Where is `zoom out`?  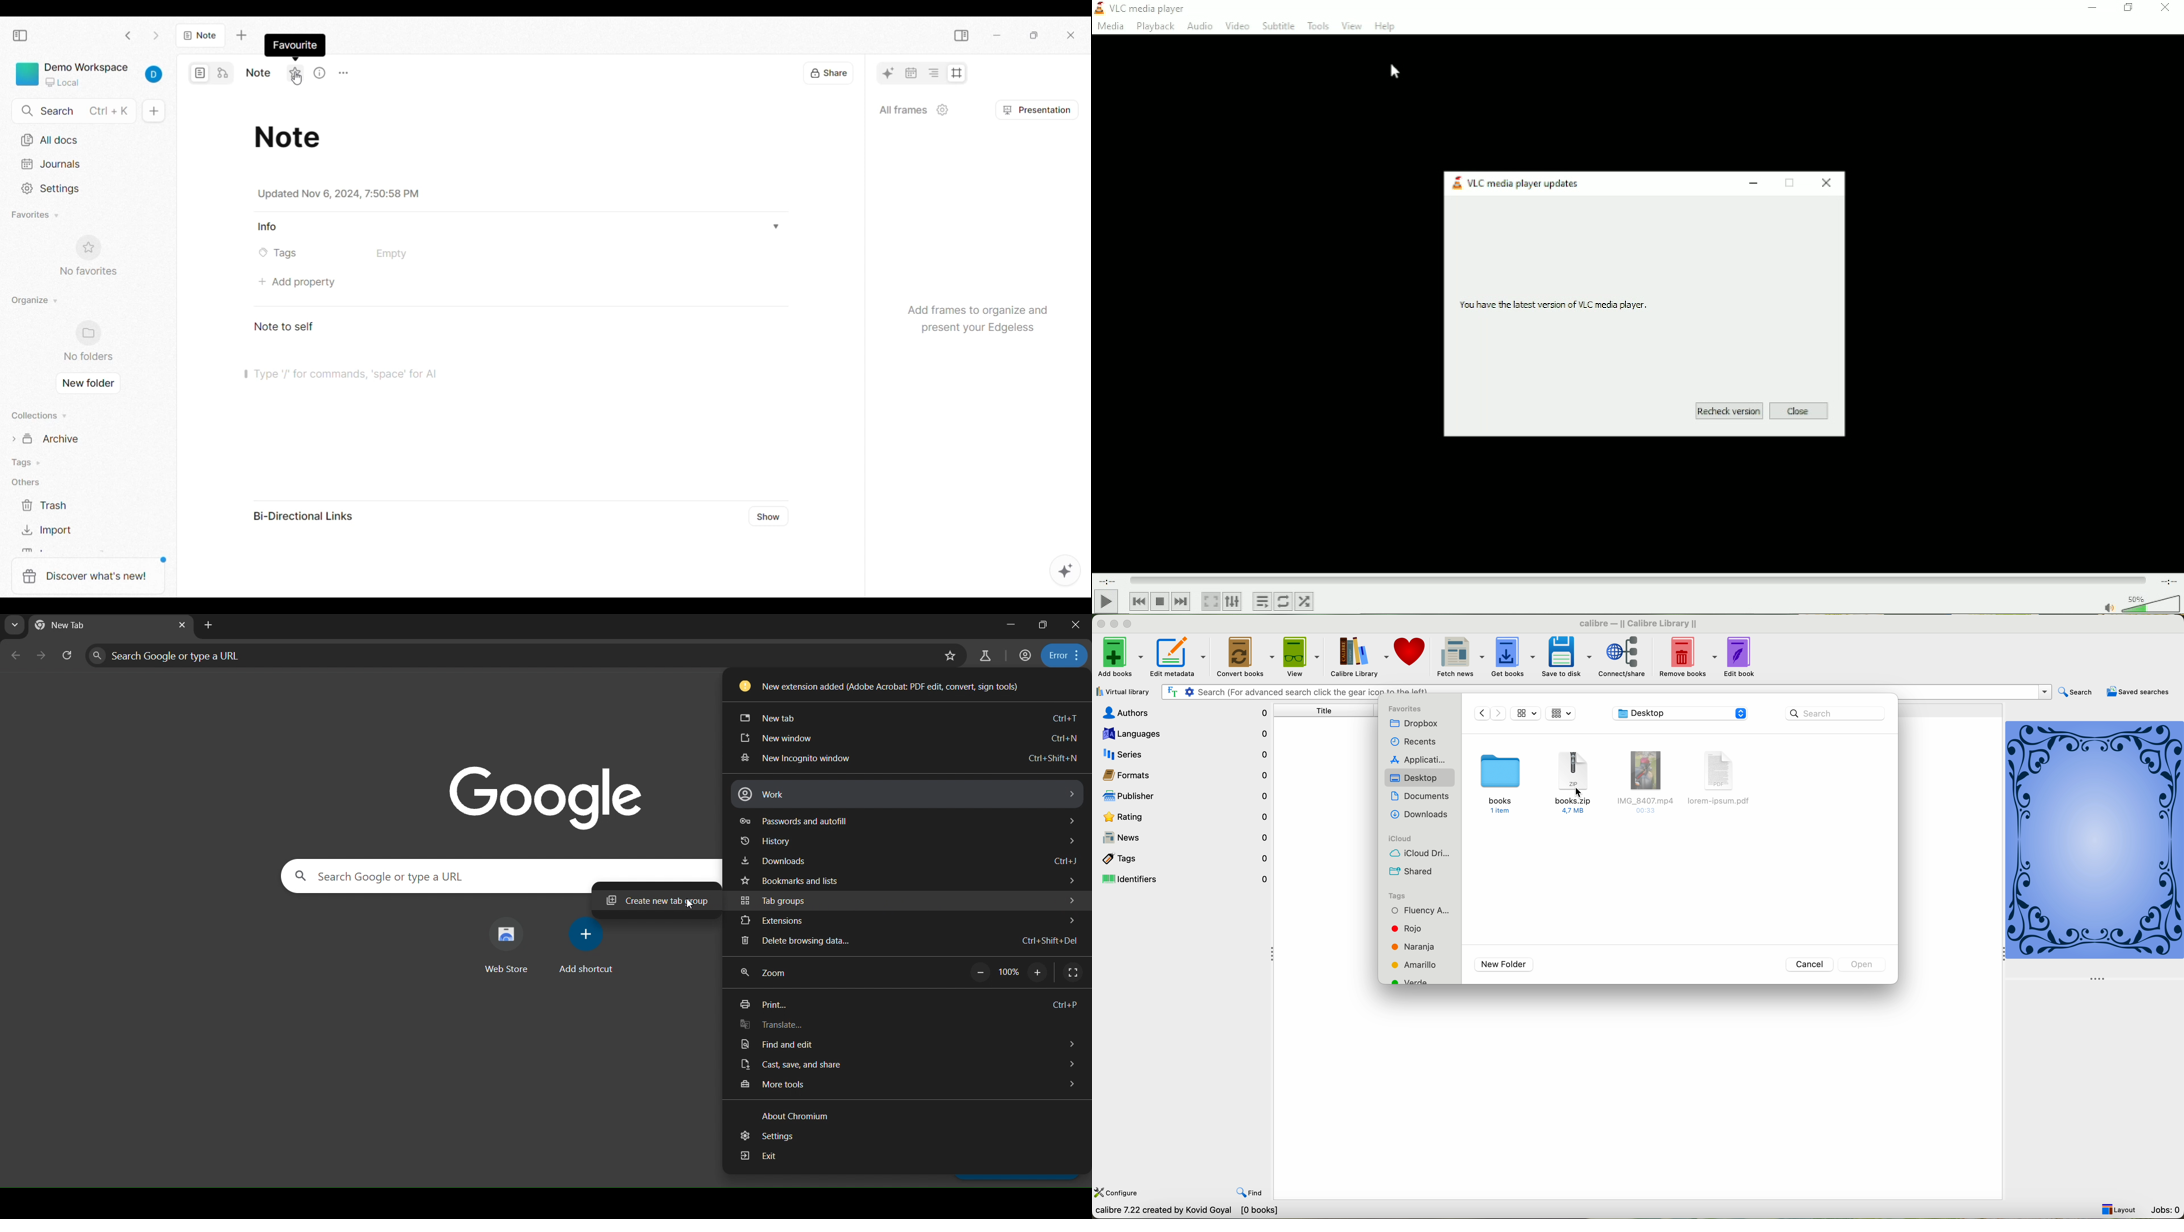 zoom out is located at coordinates (980, 973).